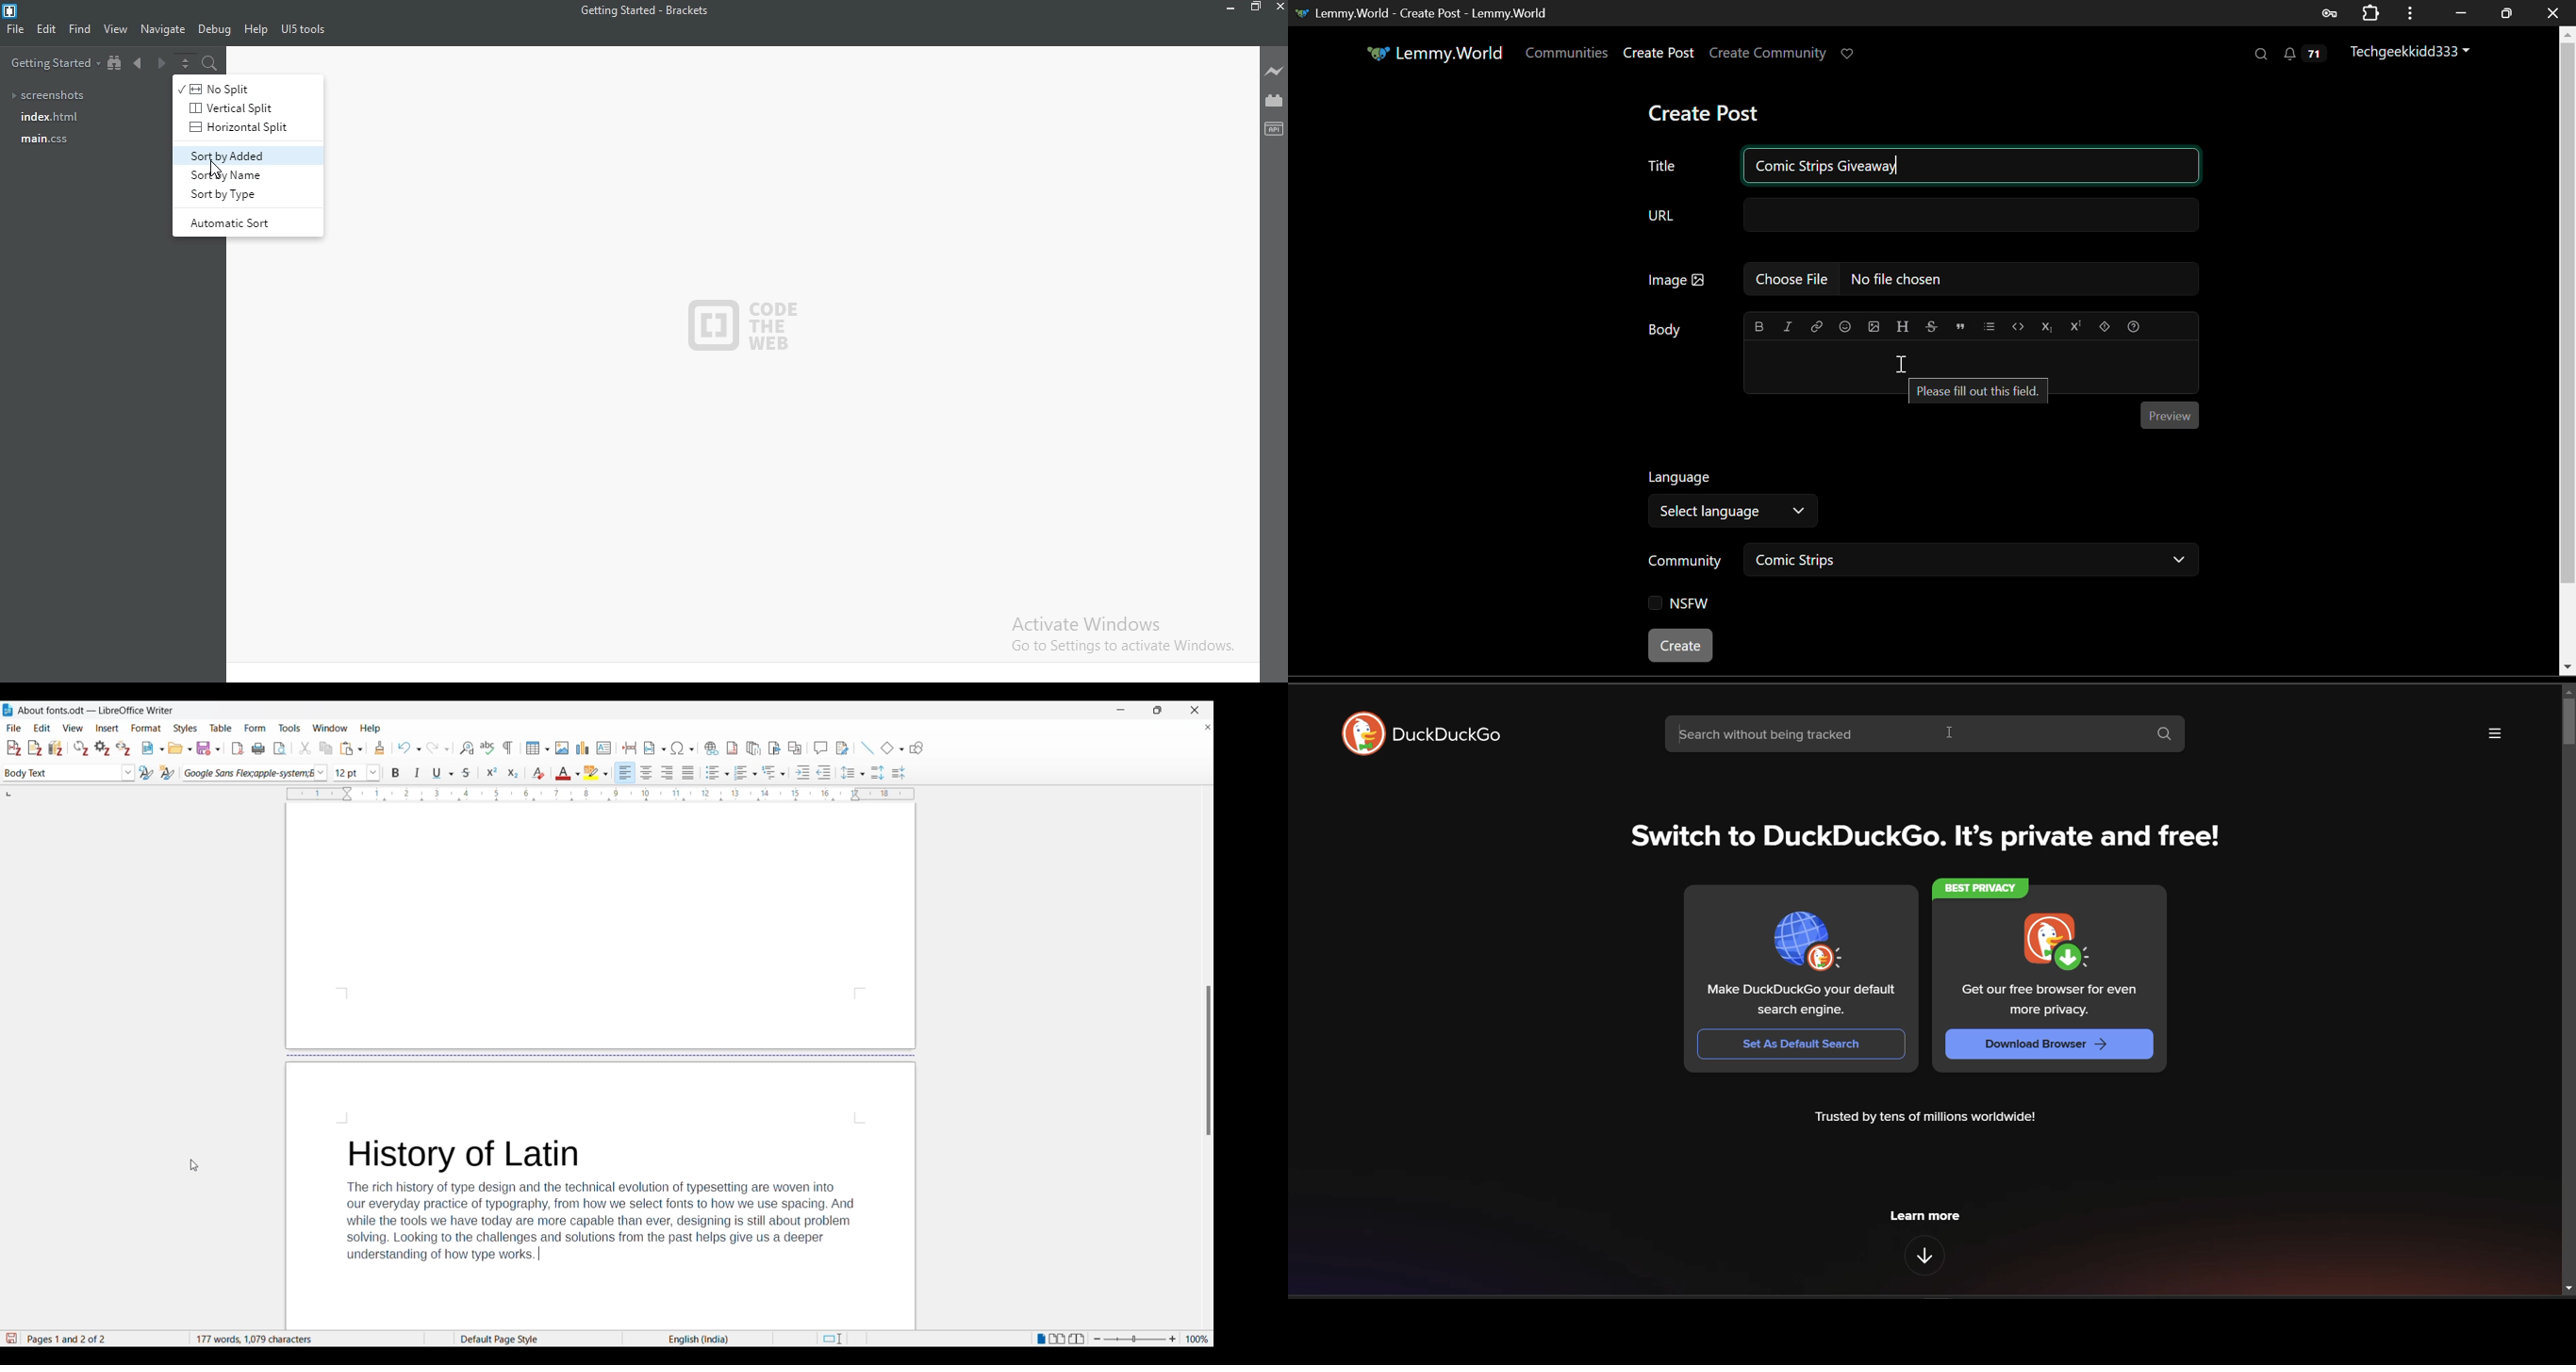  Describe the element at coordinates (1057, 1339) in the screenshot. I see `Multiple page view` at that location.